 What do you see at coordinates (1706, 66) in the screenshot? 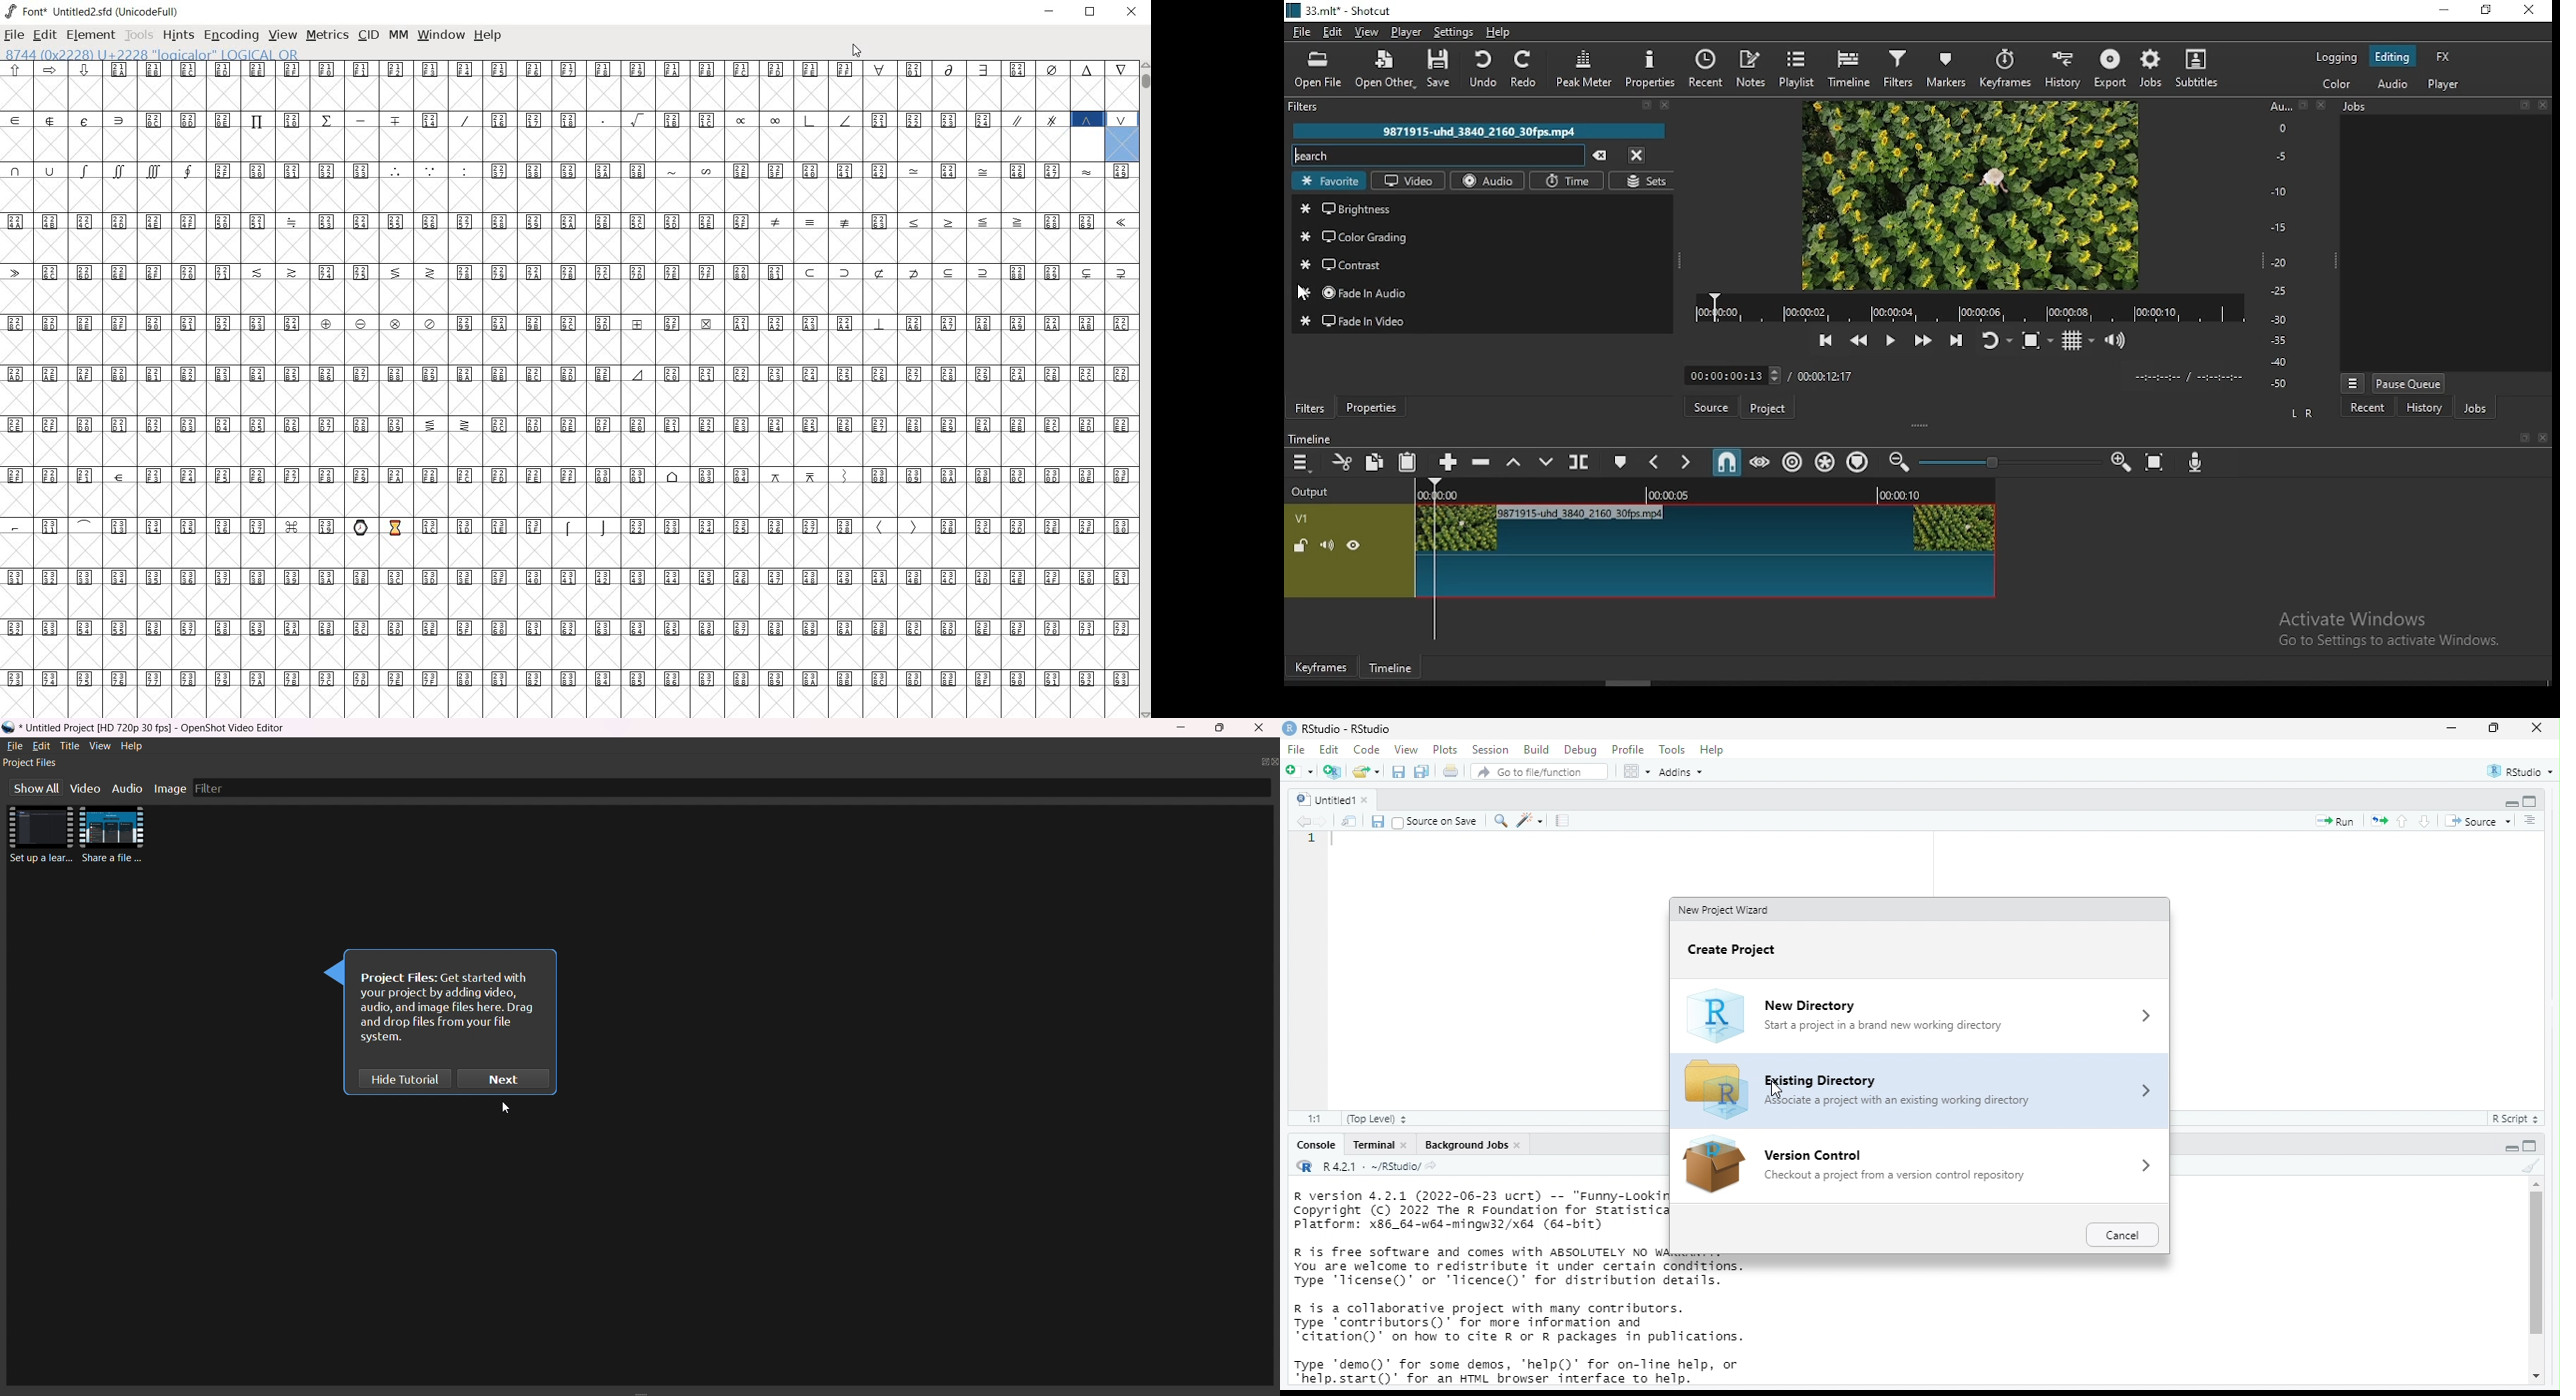
I see `recent` at bounding box center [1706, 66].